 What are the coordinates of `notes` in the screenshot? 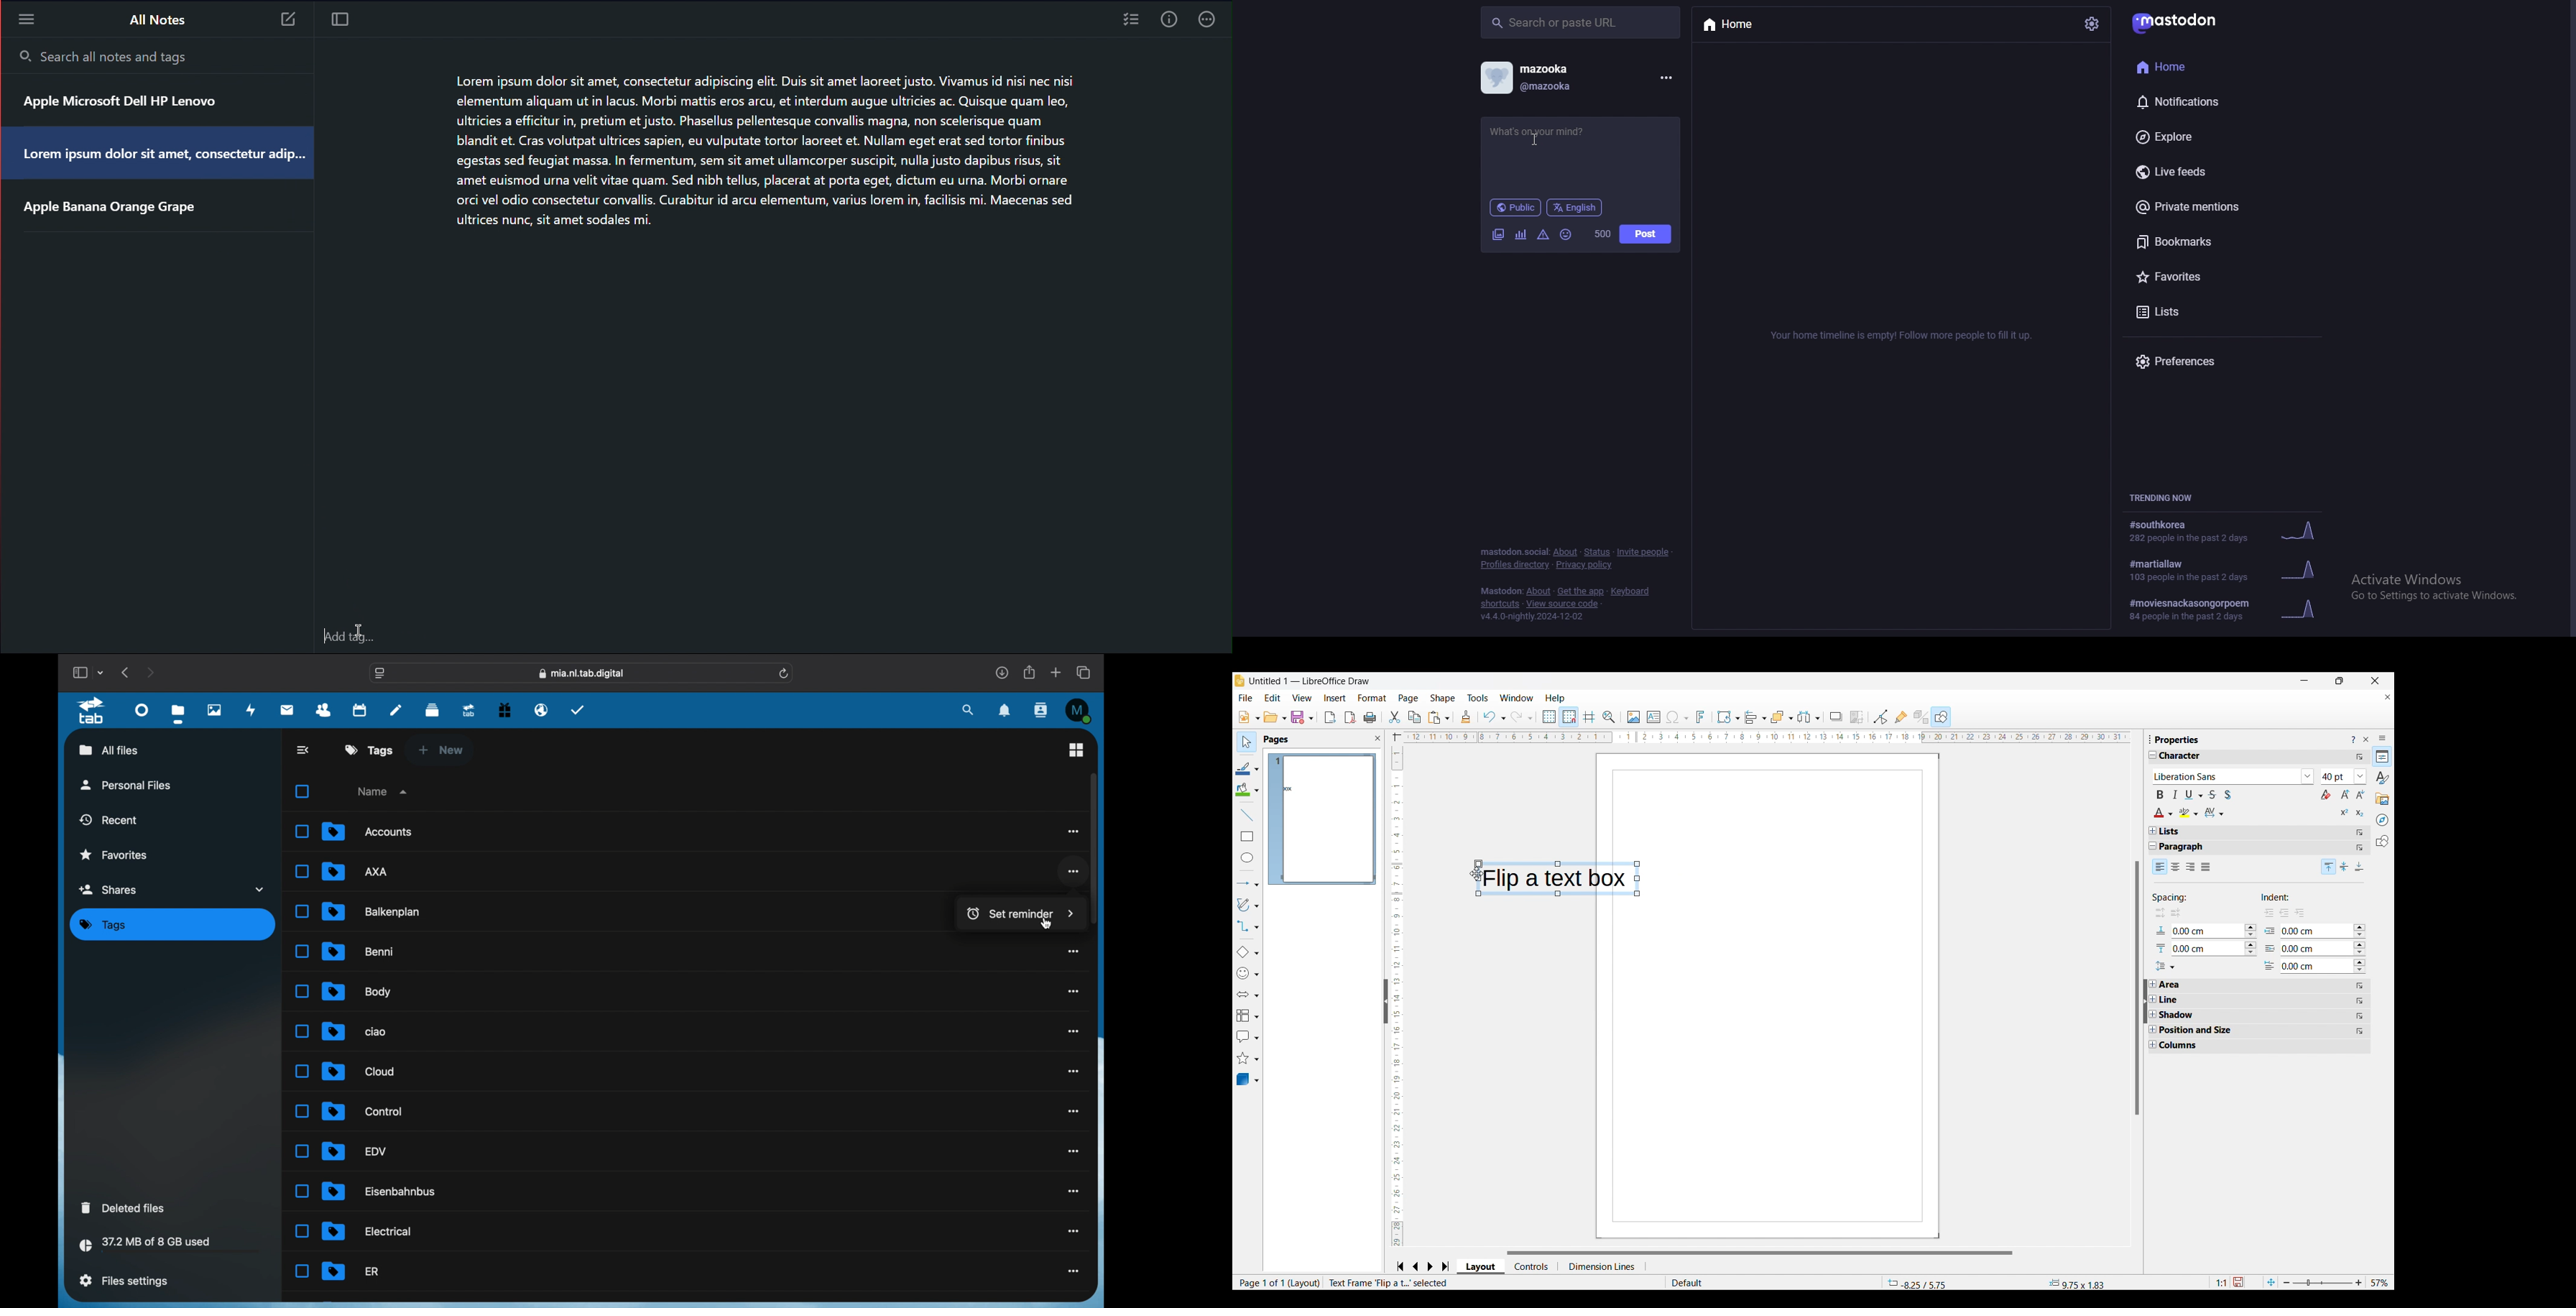 It's located at (396, 710).